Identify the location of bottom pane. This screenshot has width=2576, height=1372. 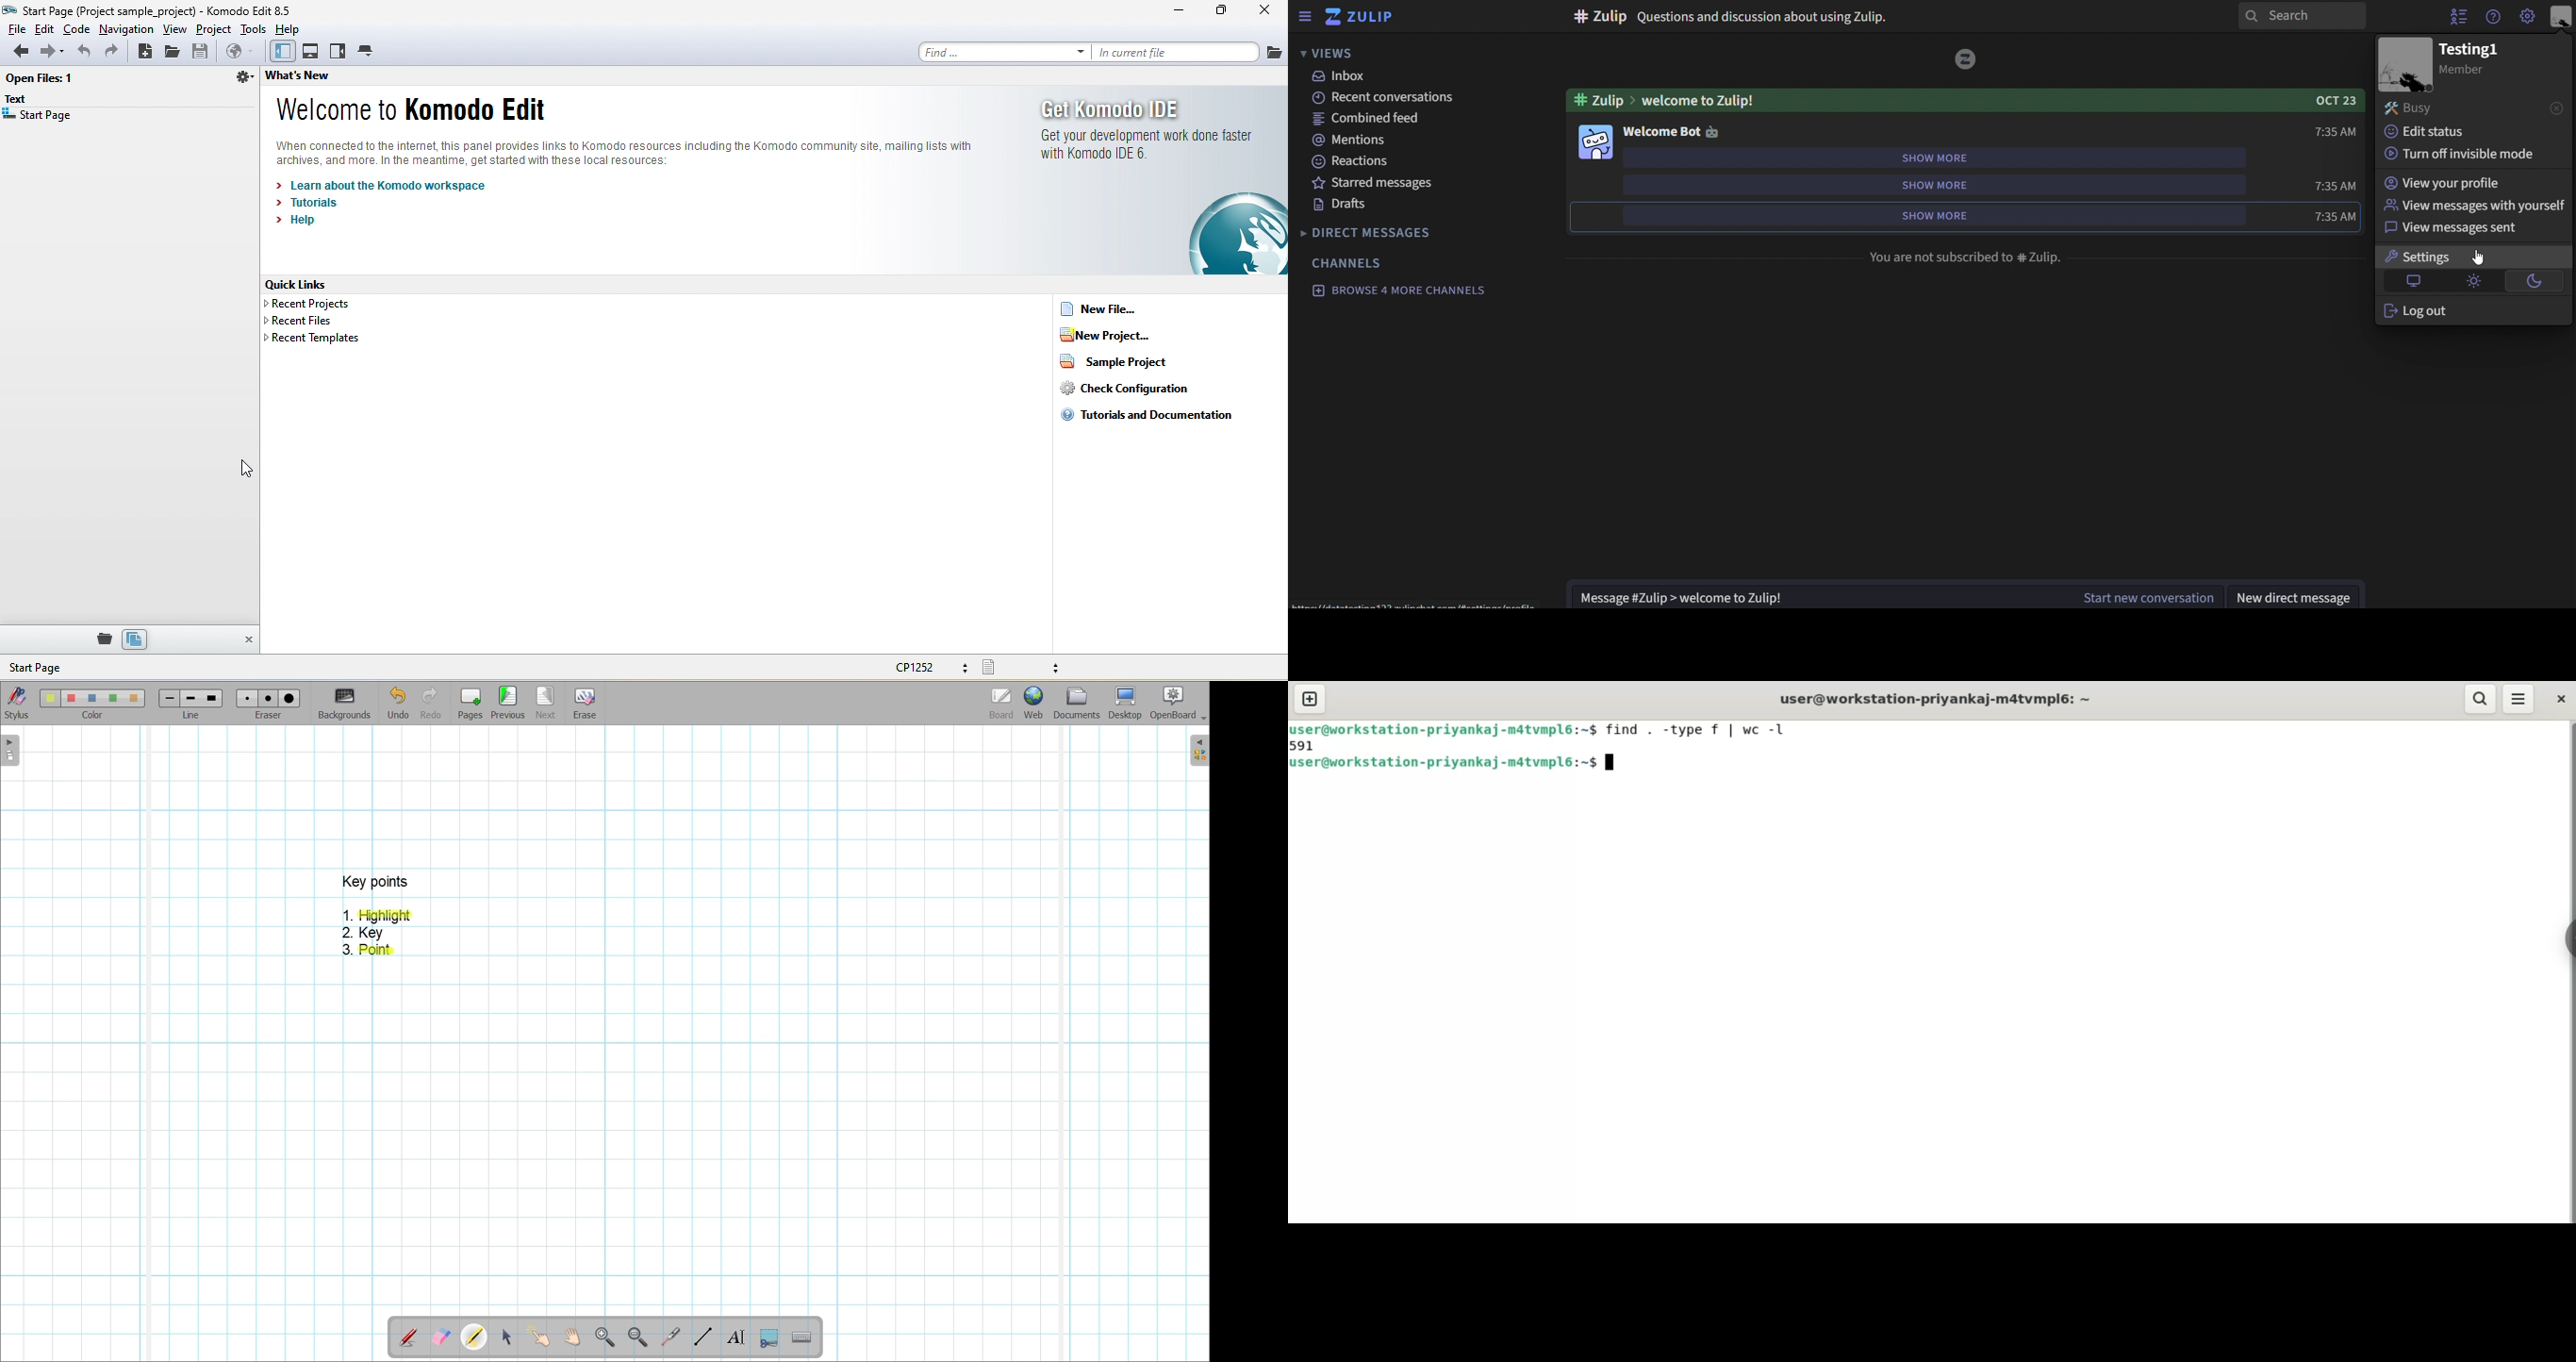
(312, 52).